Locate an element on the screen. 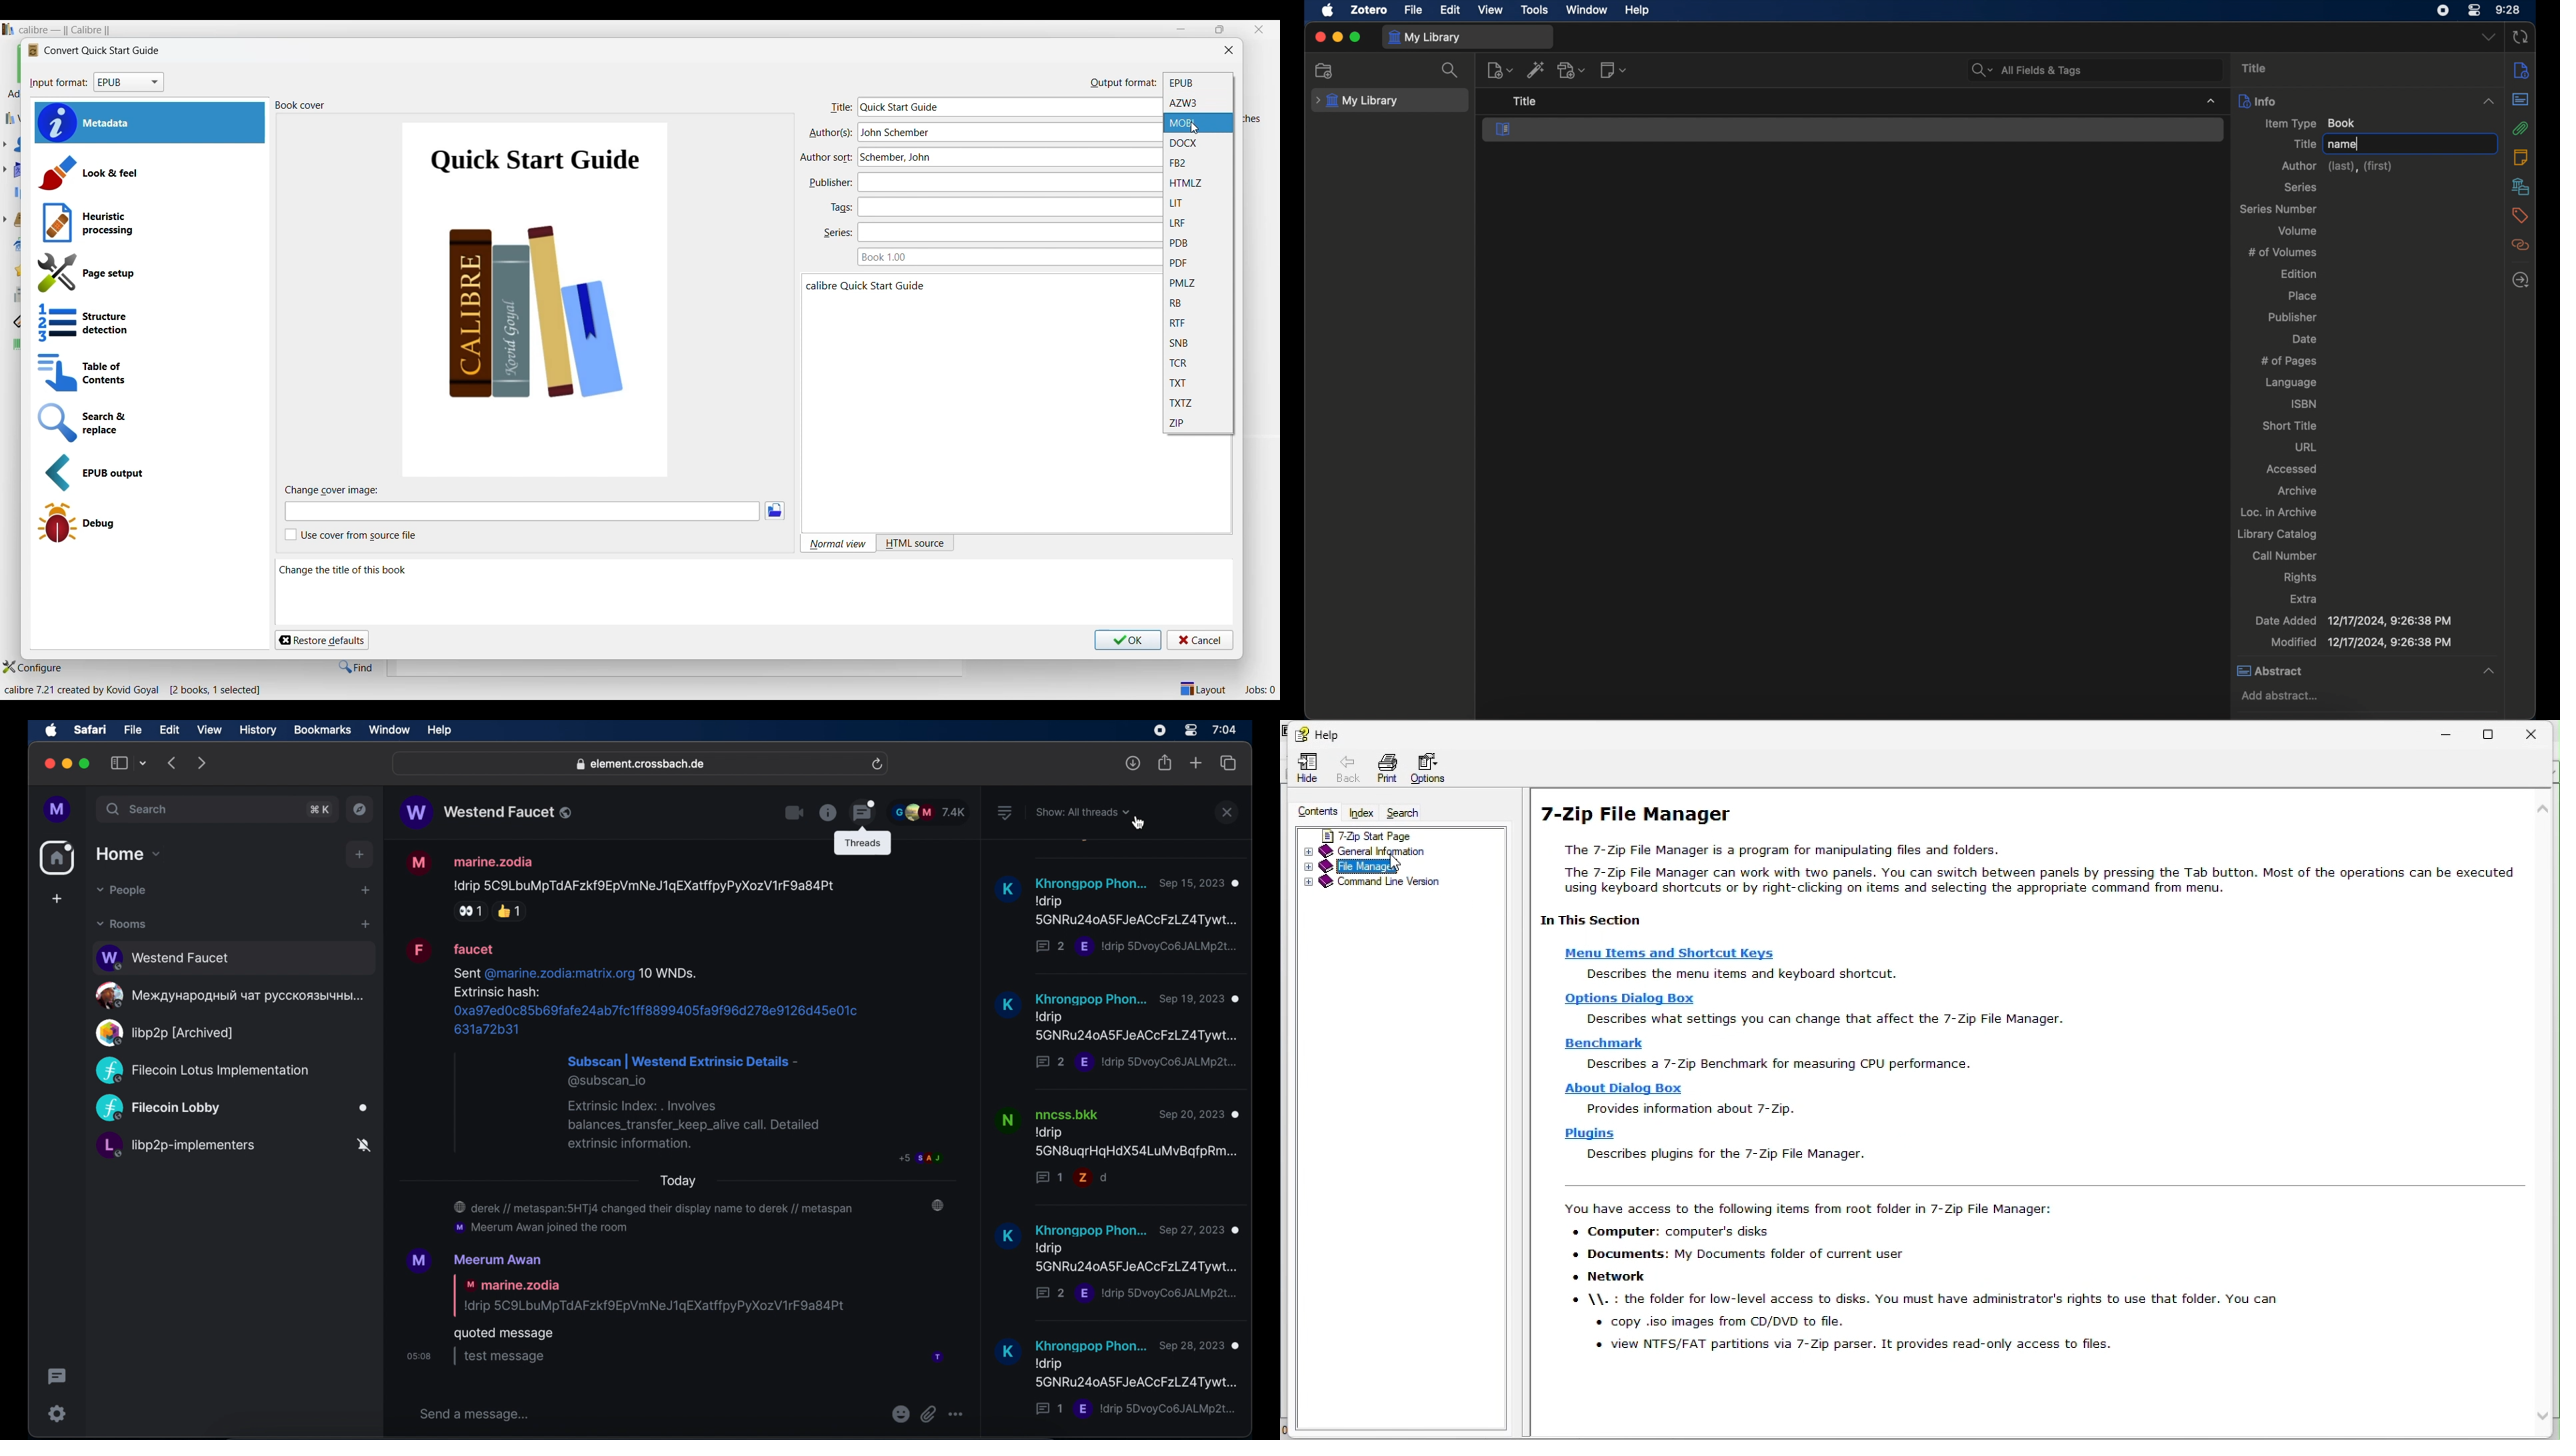  attachments is located at coordinates (2521, 129).